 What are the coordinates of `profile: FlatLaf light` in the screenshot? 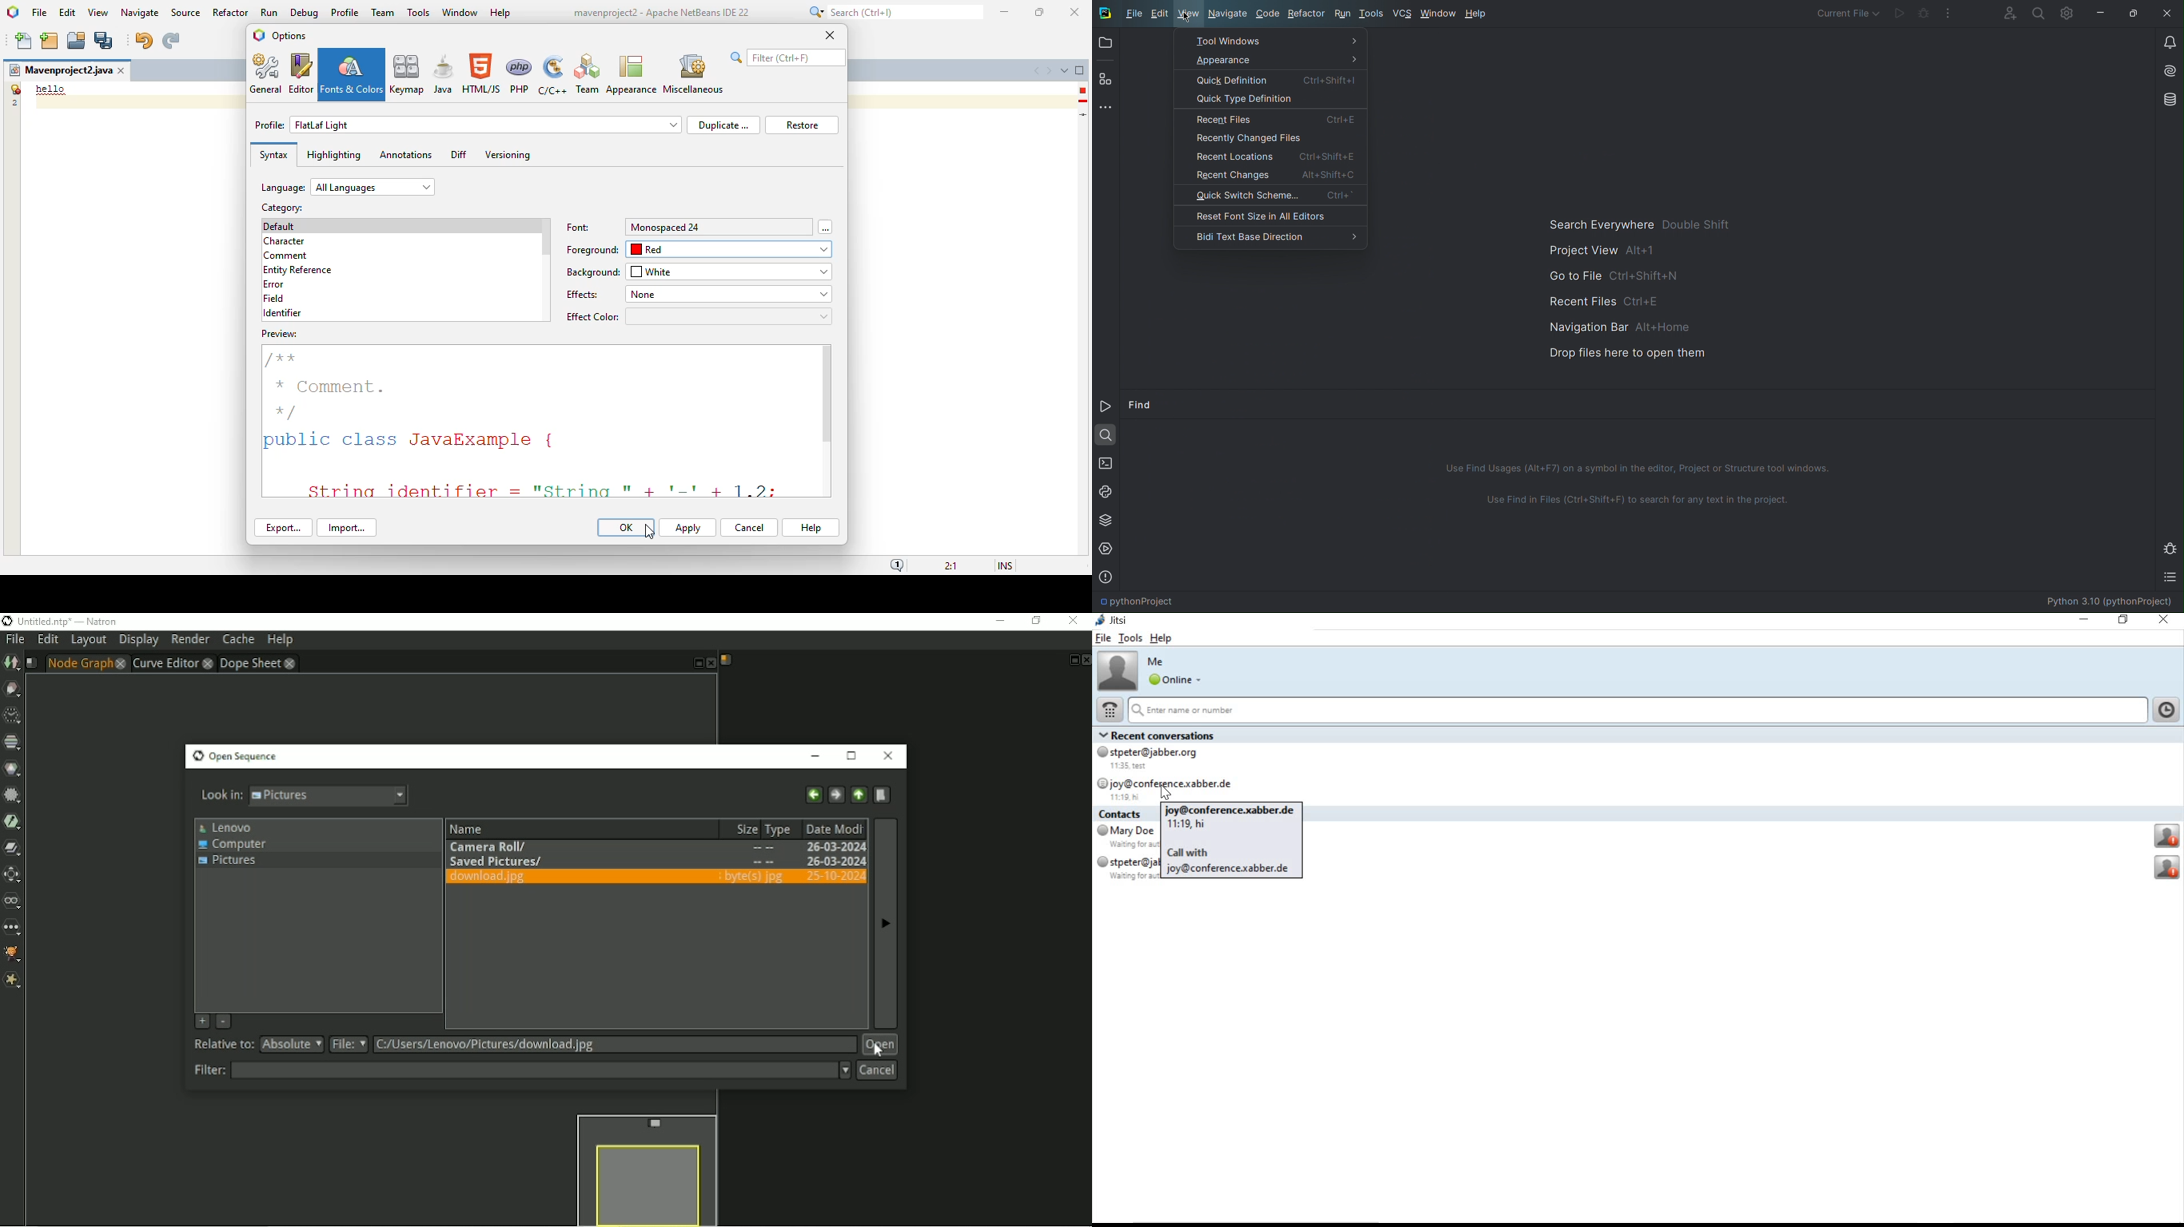 It's located at (468, 125).